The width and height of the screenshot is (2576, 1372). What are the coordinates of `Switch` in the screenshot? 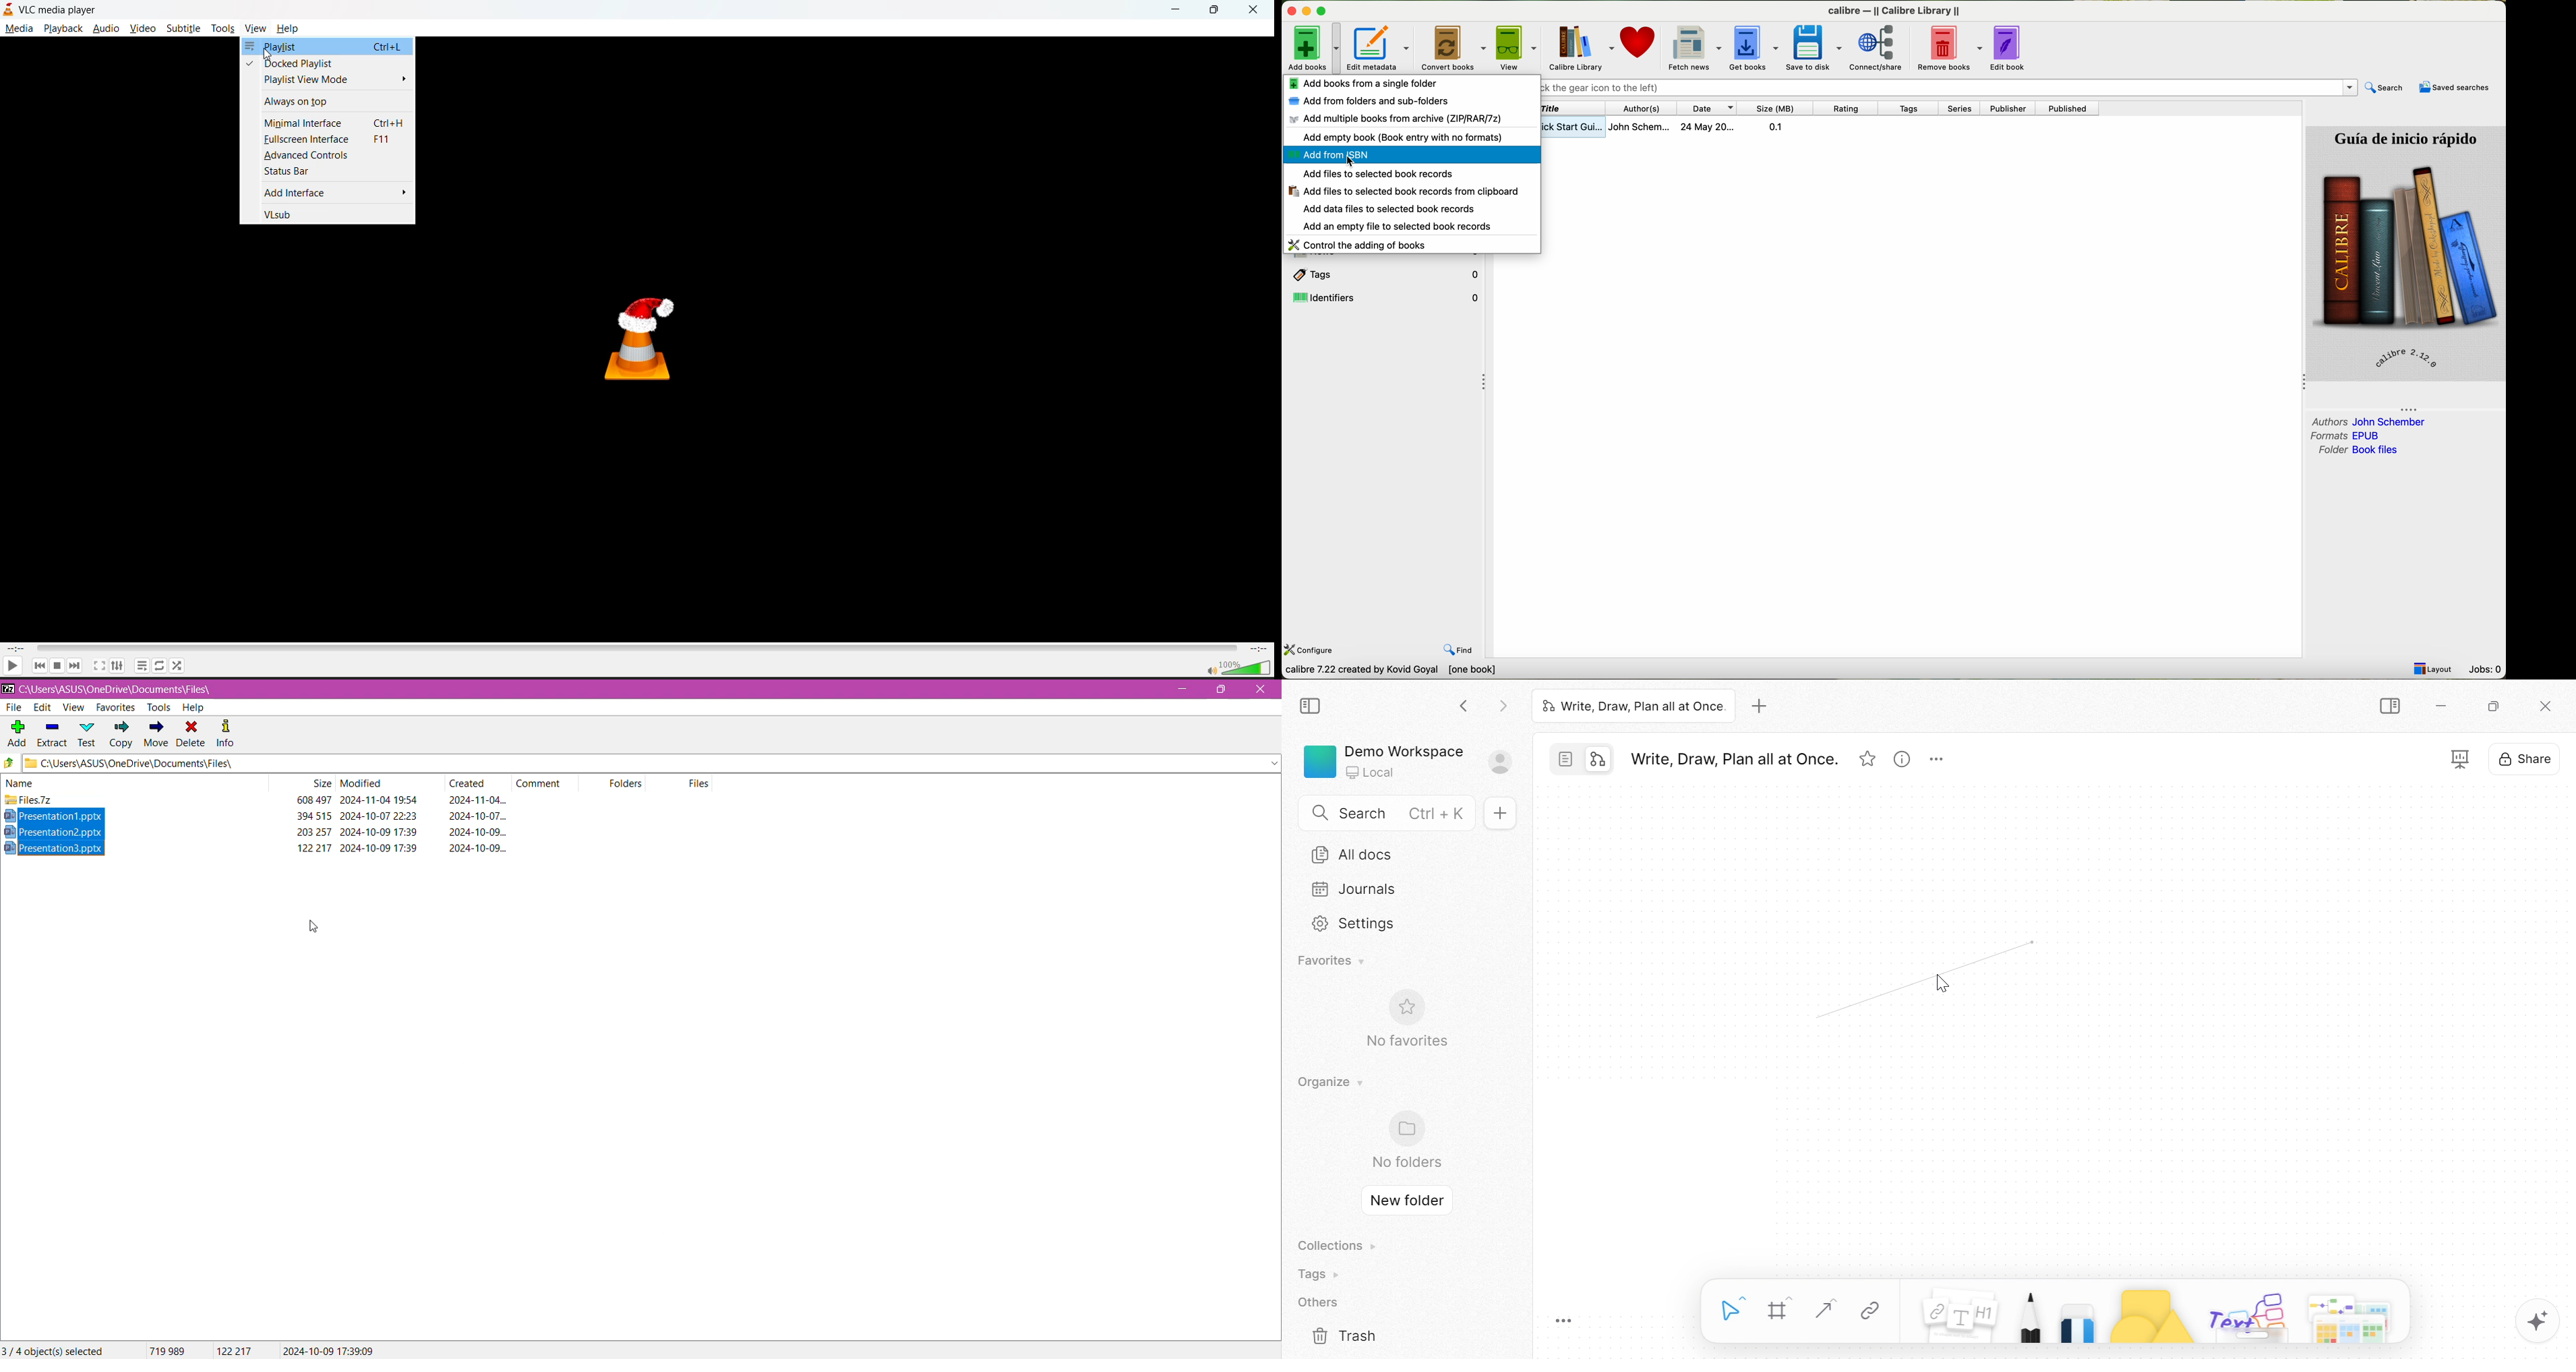 It's located at (1586, 761).